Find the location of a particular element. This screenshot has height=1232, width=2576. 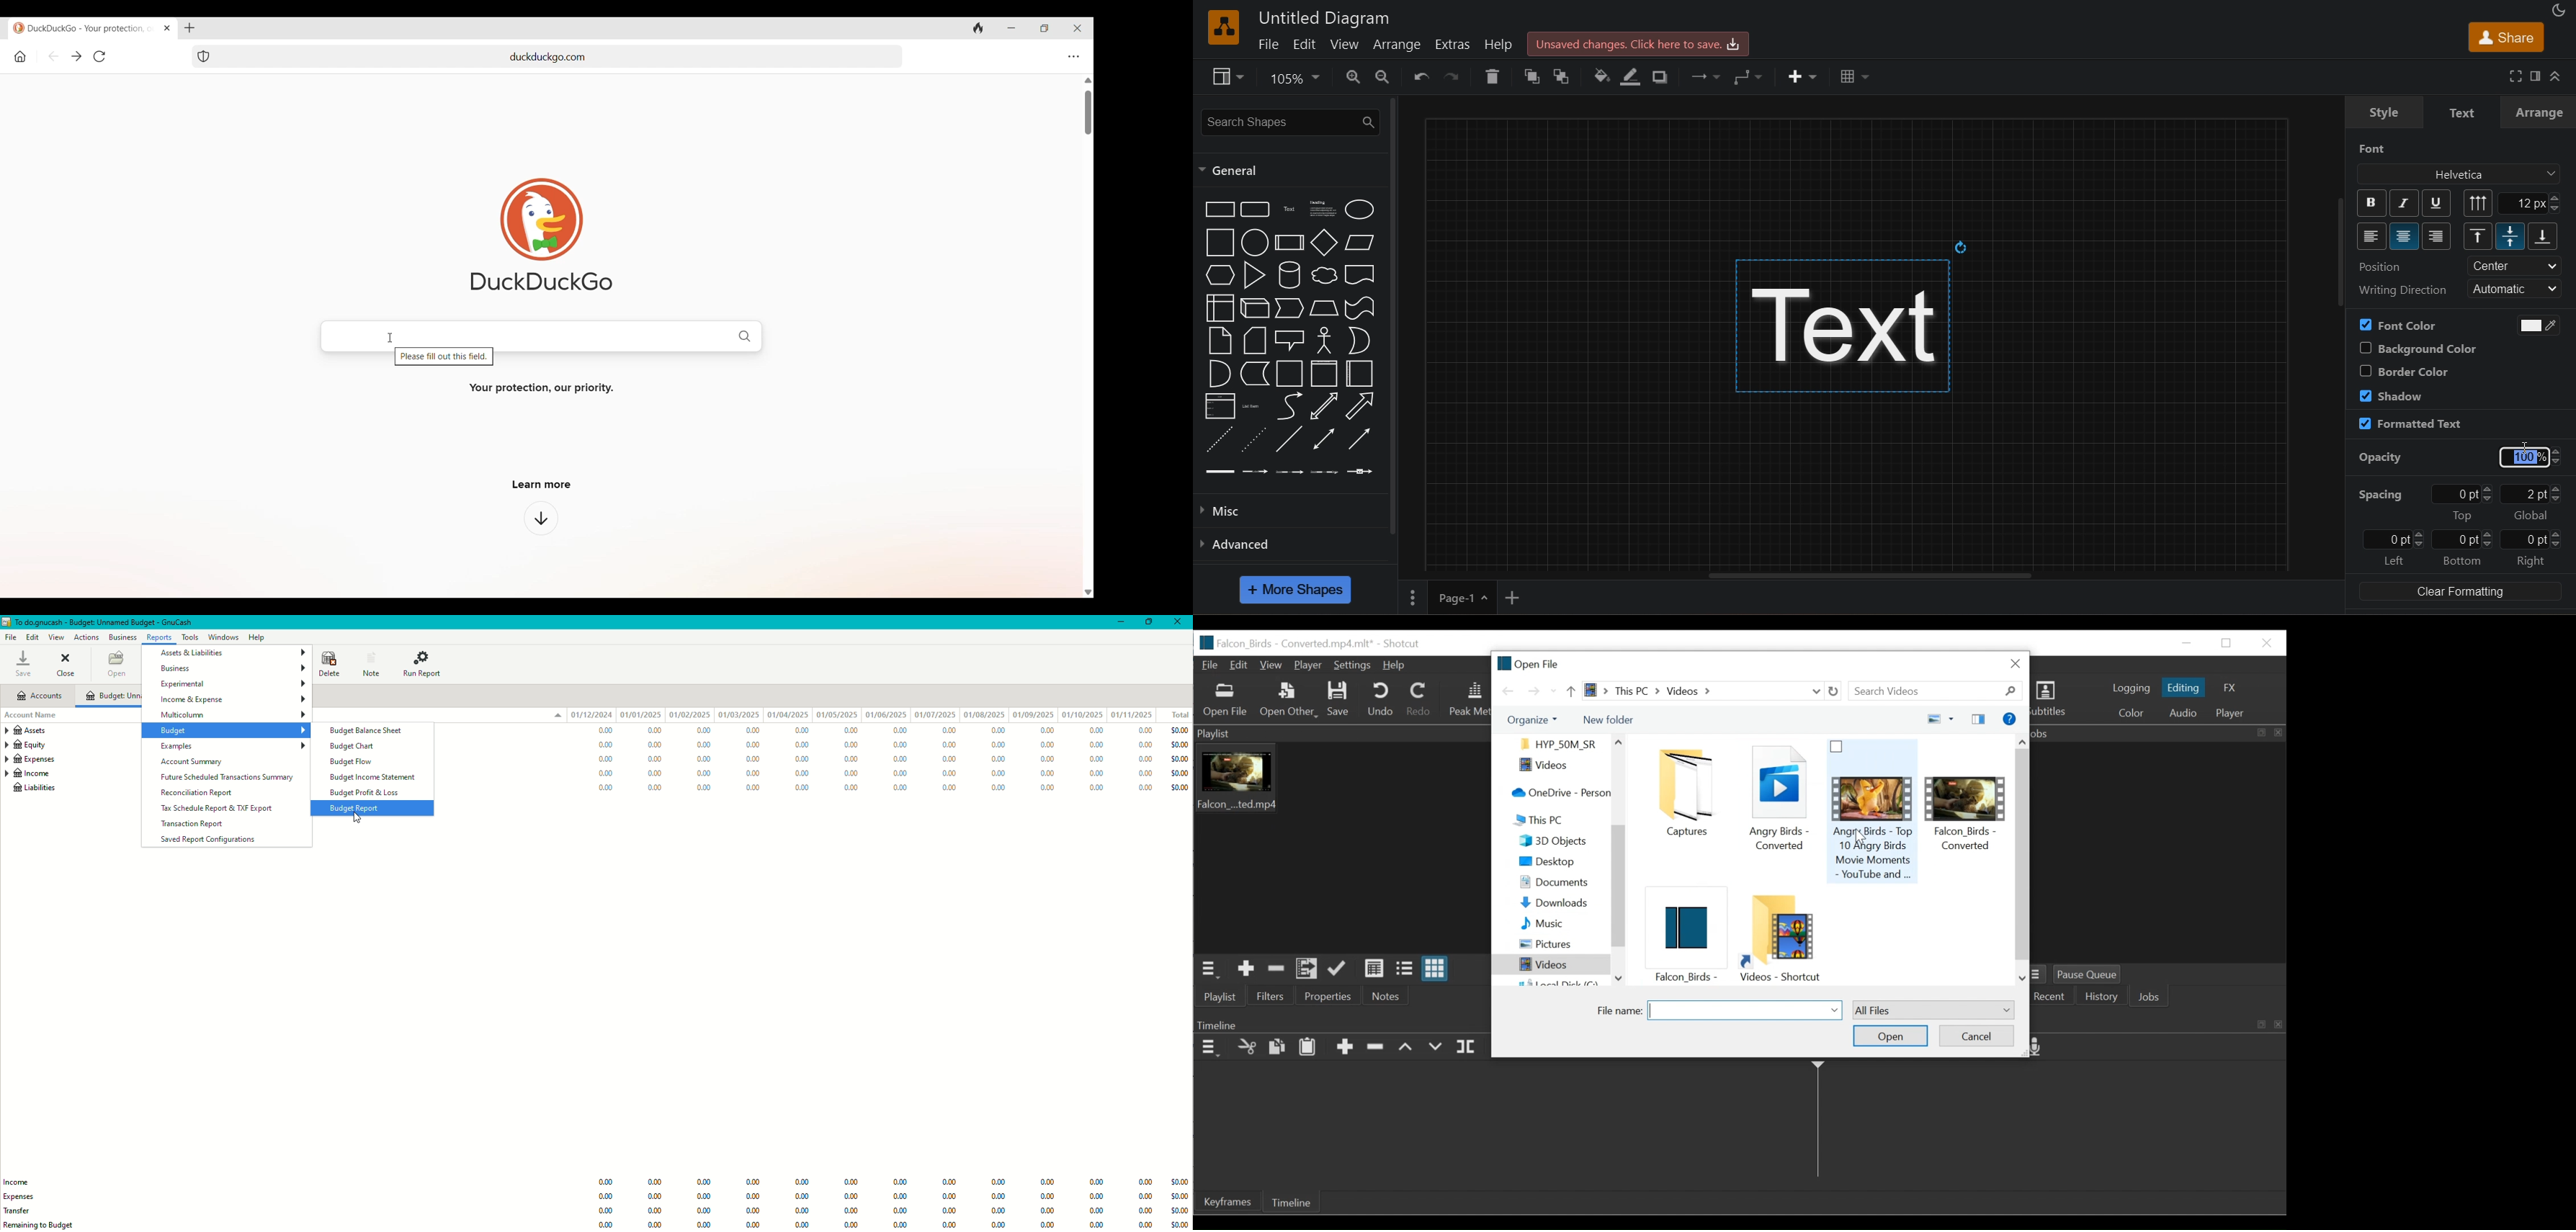

document is located at coordinates (1360, 274).